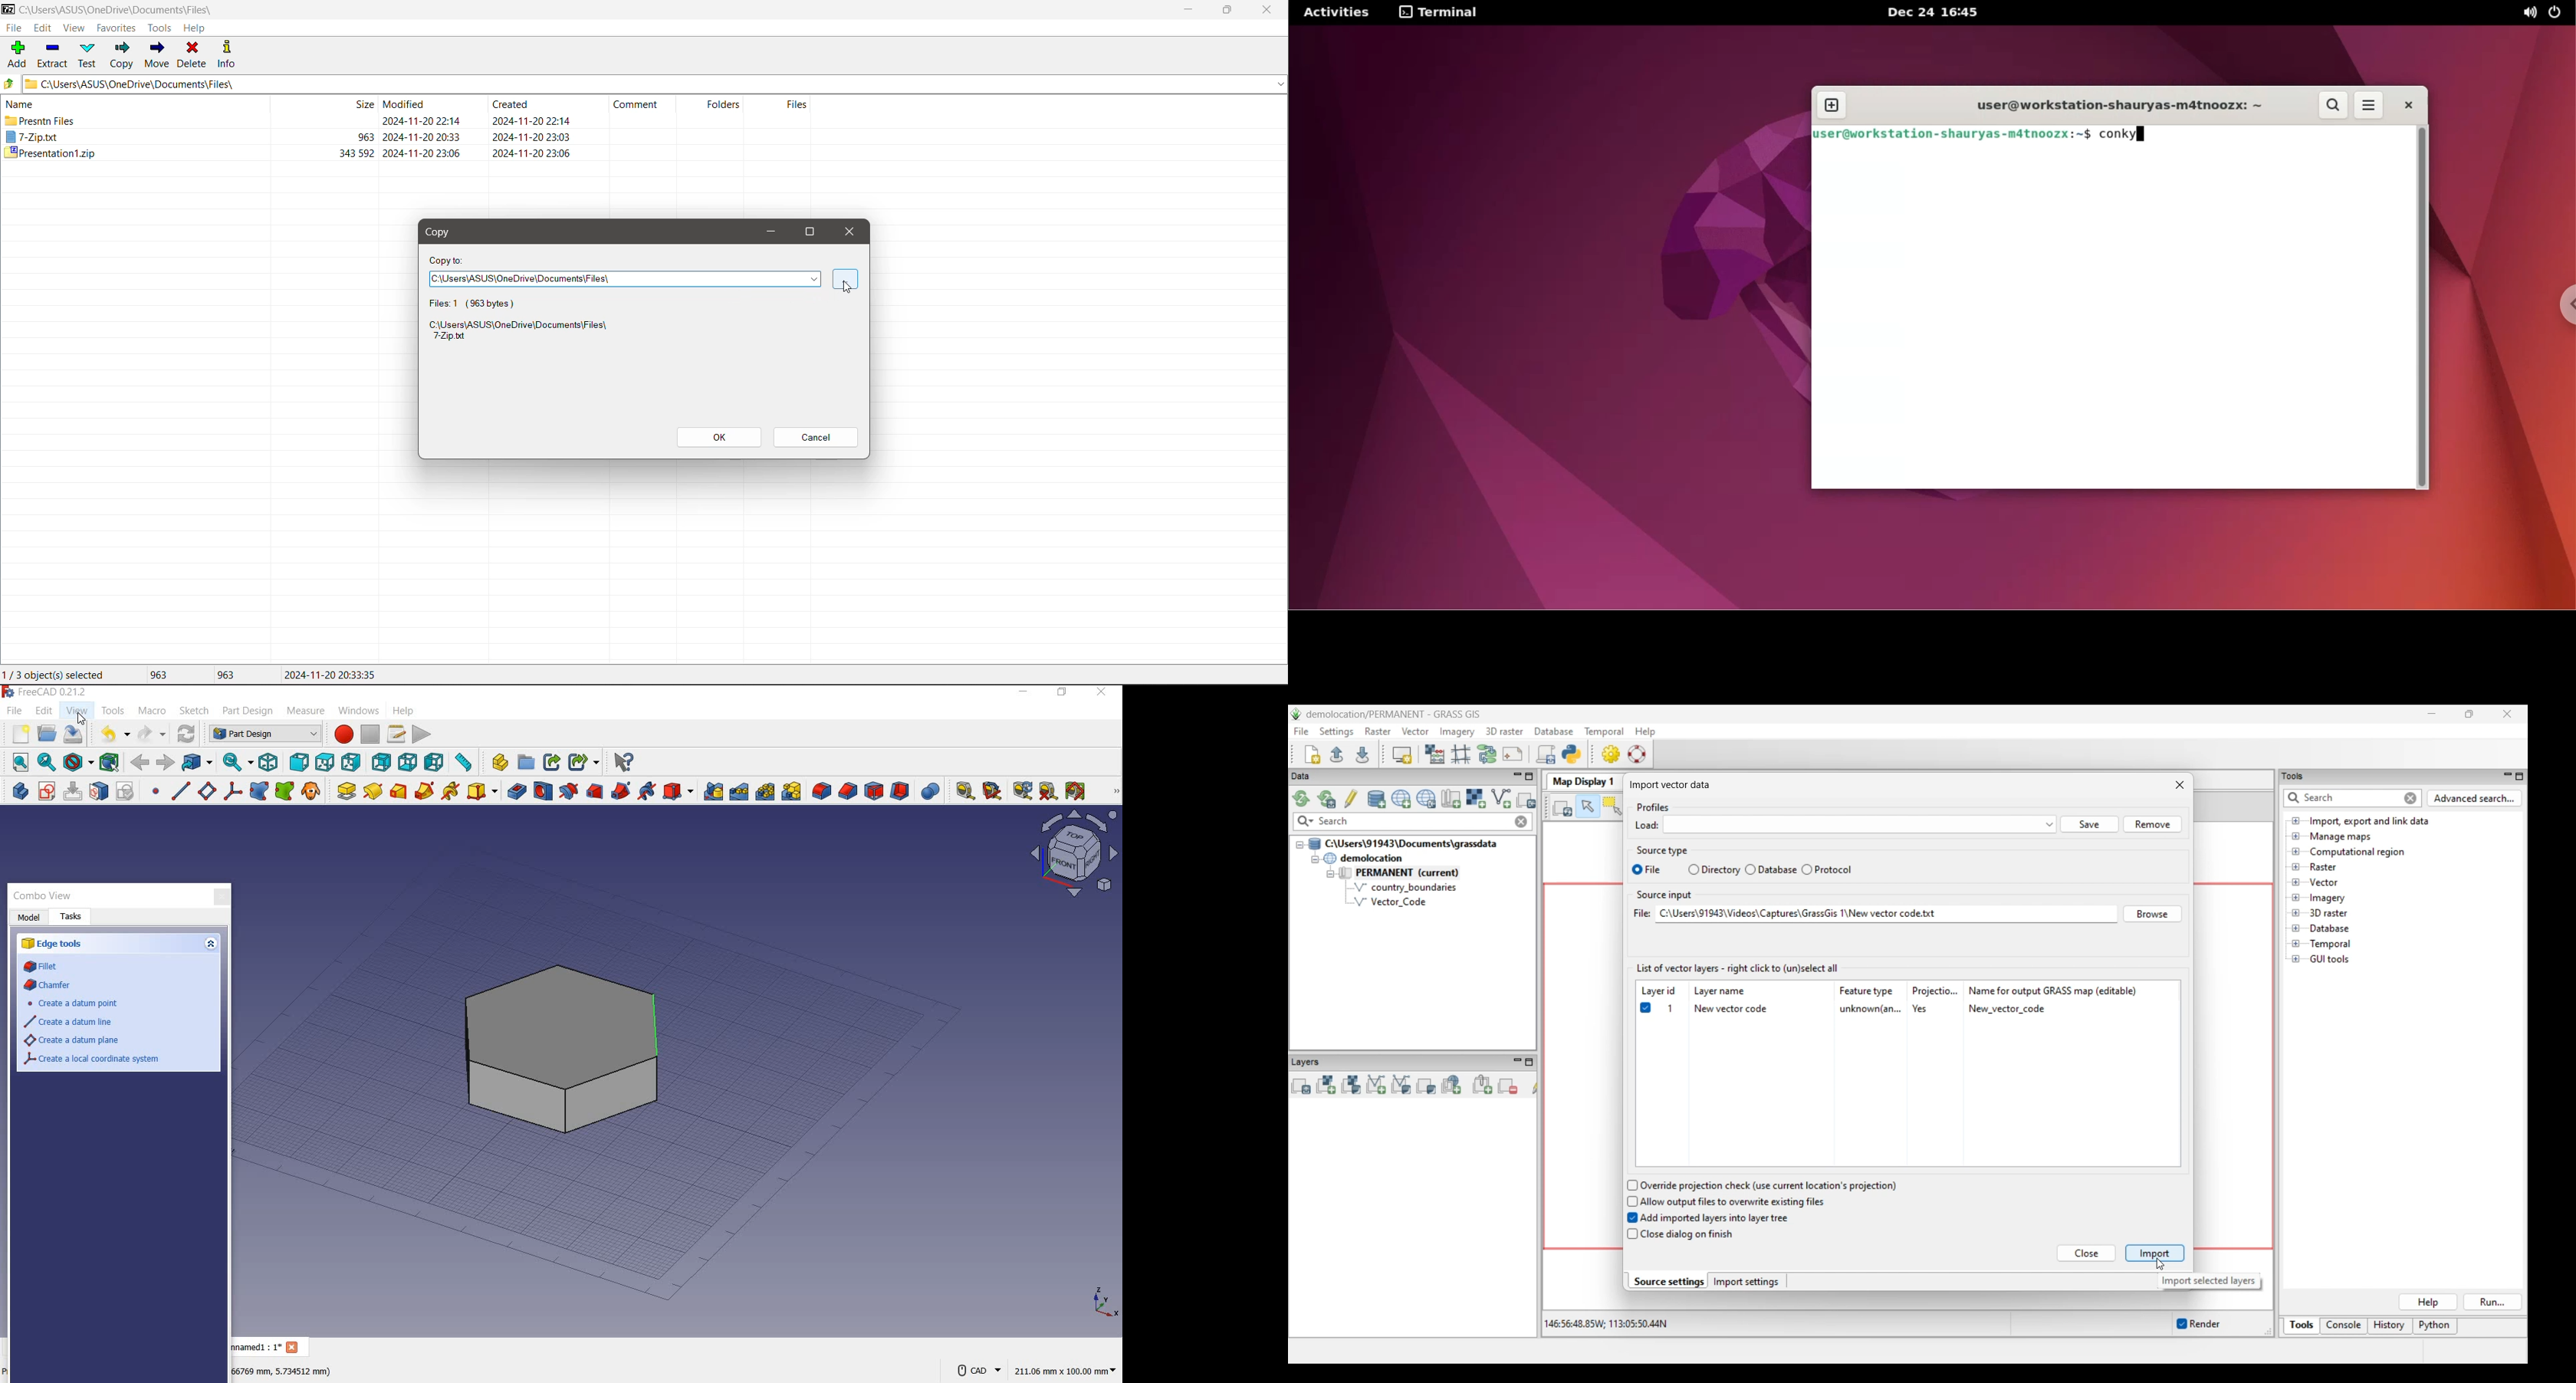 The width and height of the screenshot is (2576, 1400). What do you see at coordinates (128, 791) in the screenshot?
I see `validate sketch` at bounding box center [128, 791].